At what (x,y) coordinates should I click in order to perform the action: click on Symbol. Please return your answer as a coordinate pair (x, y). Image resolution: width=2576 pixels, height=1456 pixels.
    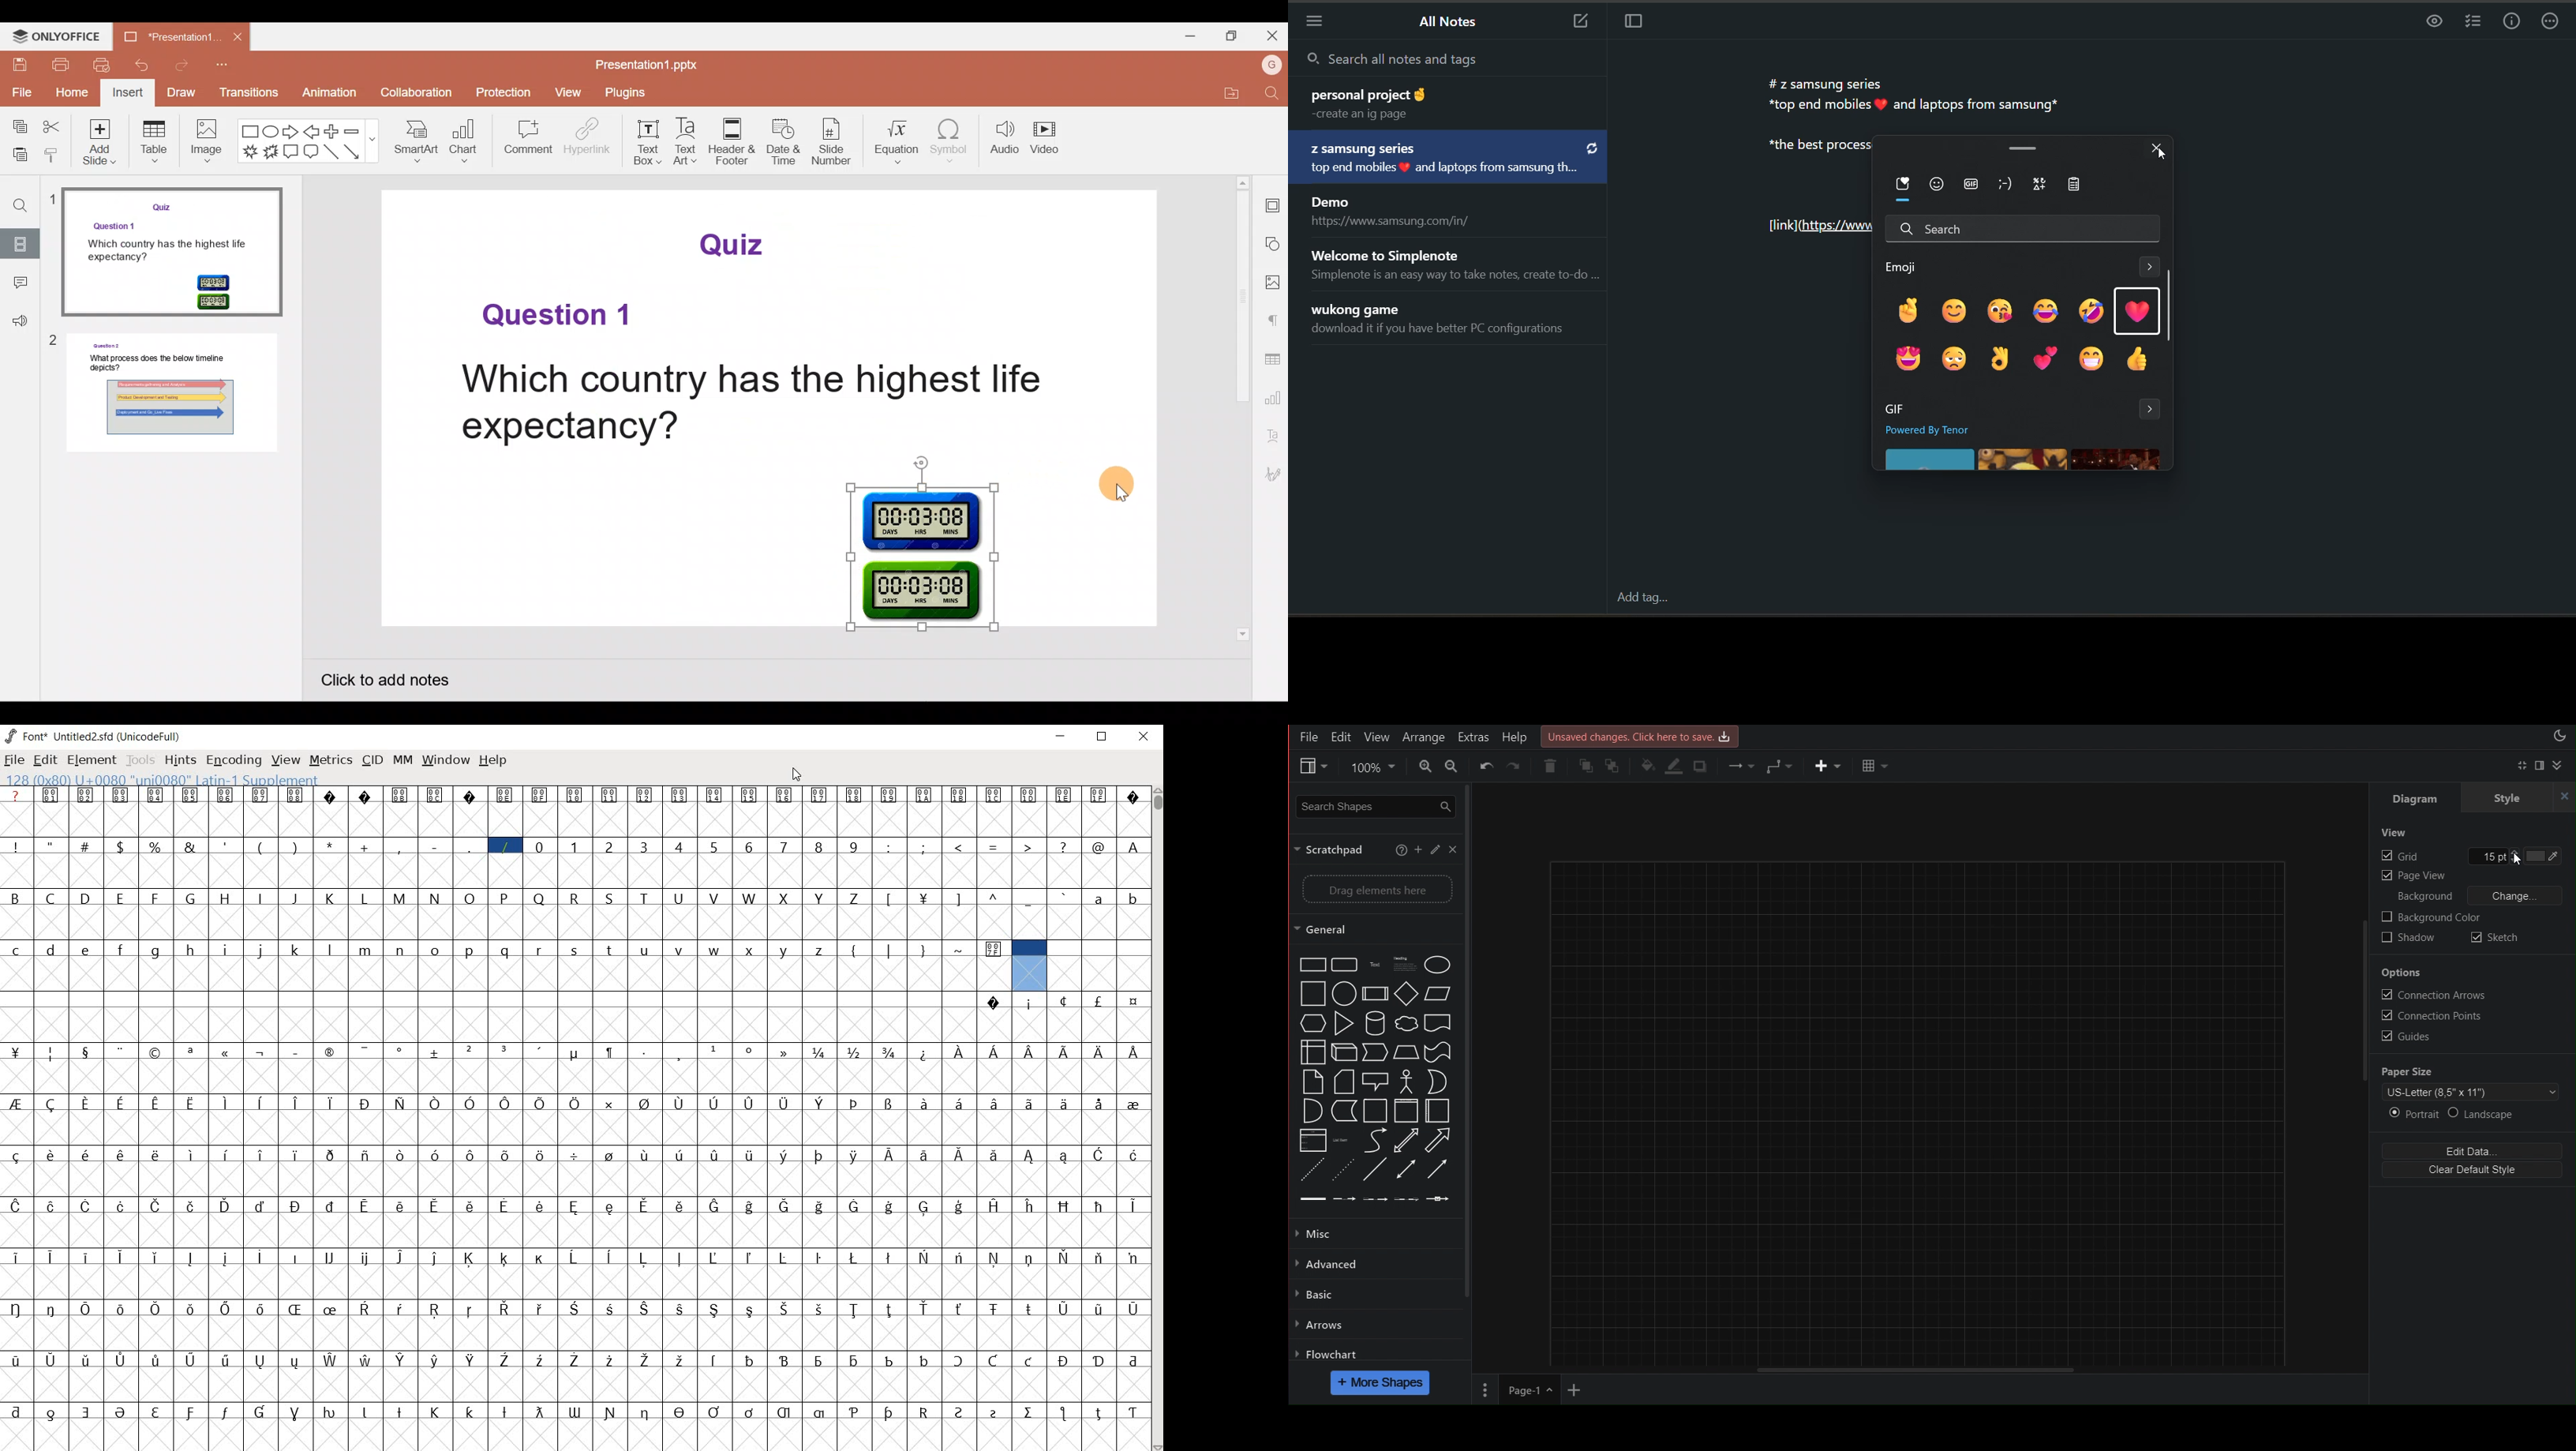
    Looking at the image, I should click on (1066, 1258).